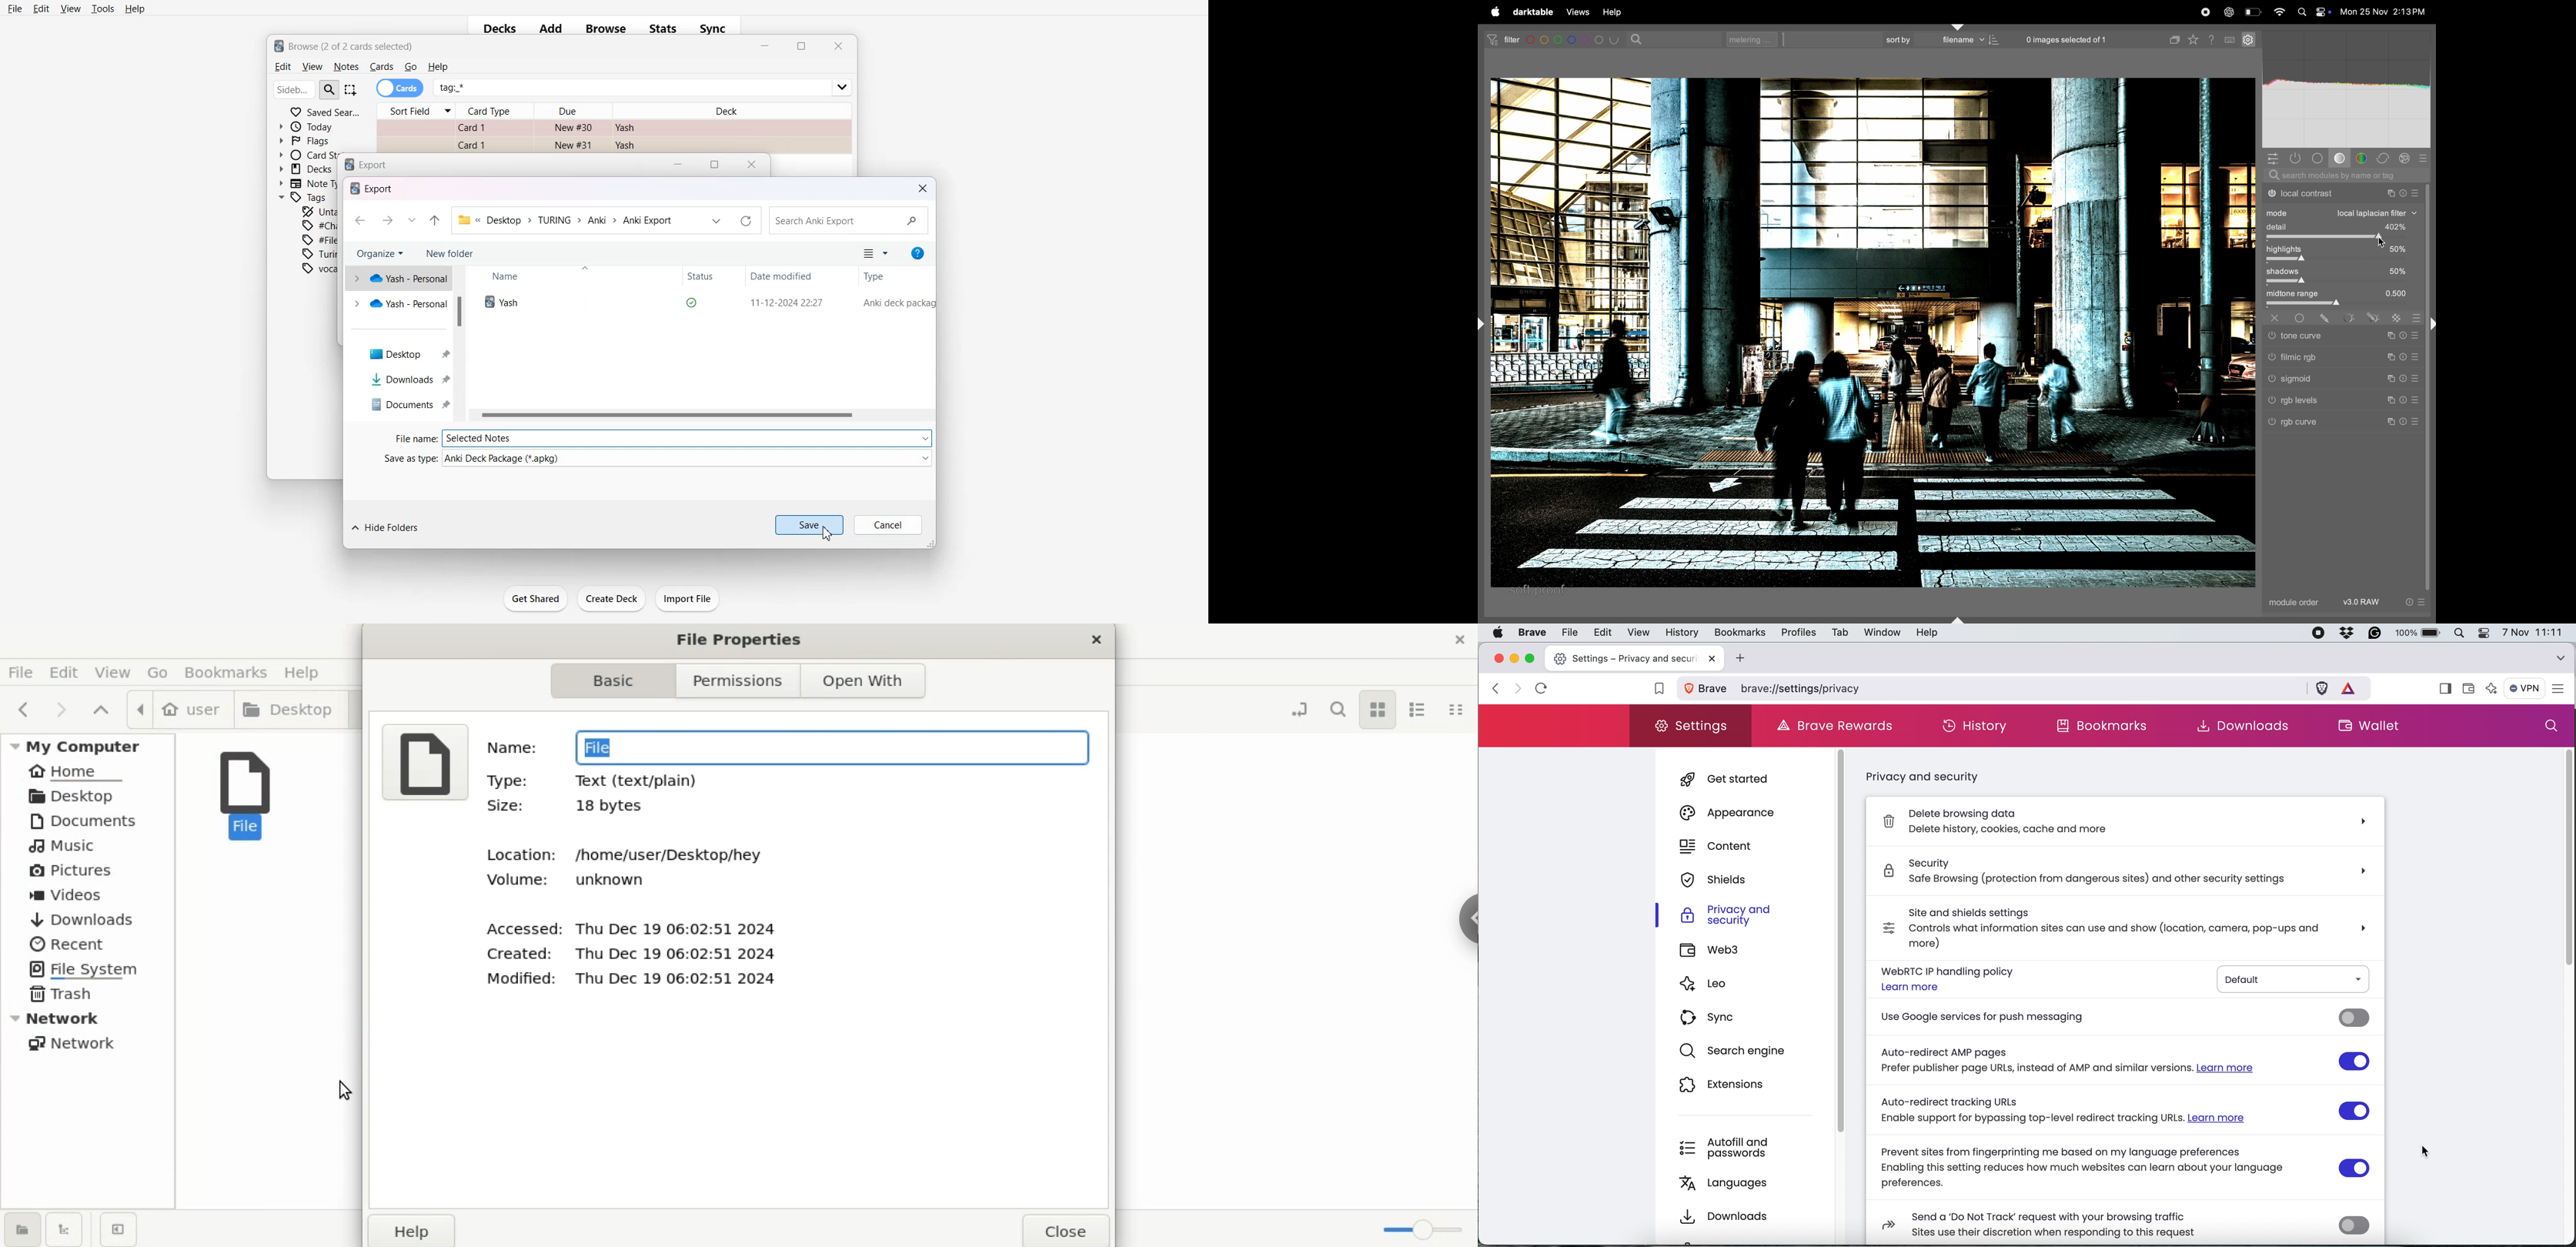  Describe the element at coordinates (2422, 602) in the screenshot. I see `preset` at that location.